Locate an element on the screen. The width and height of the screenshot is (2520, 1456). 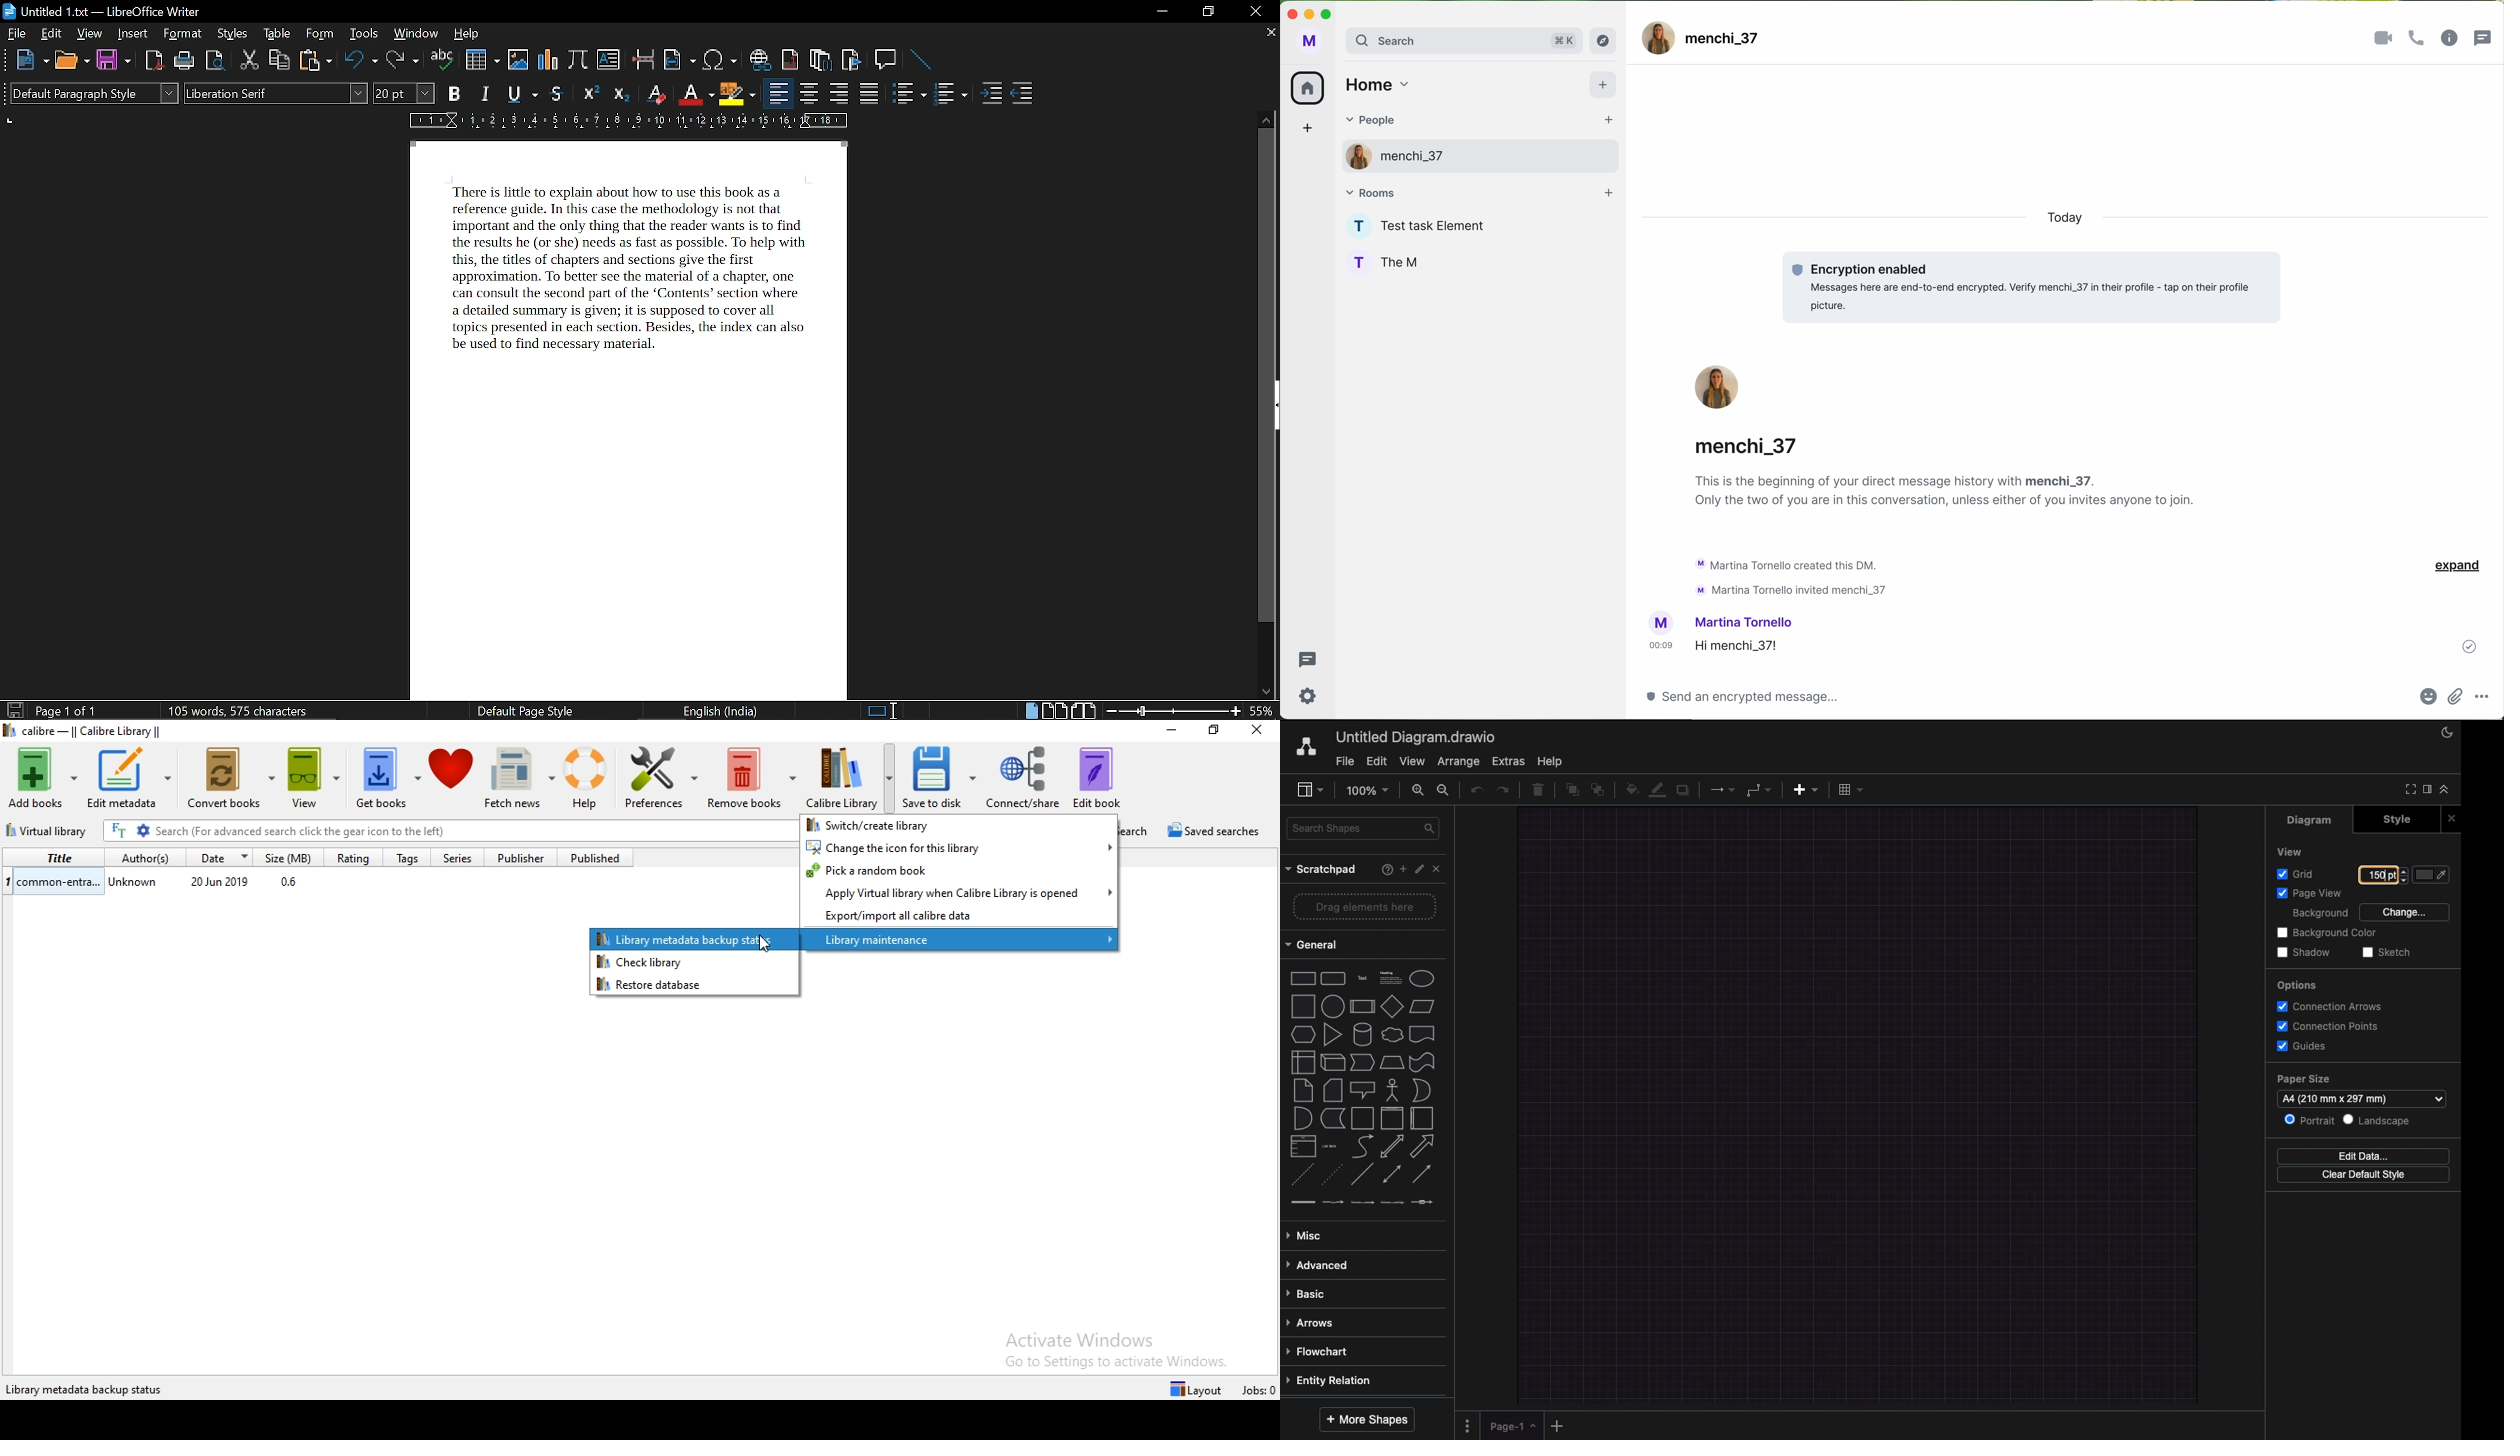
20 Jun 2019 is located at coordinates (221, 883).